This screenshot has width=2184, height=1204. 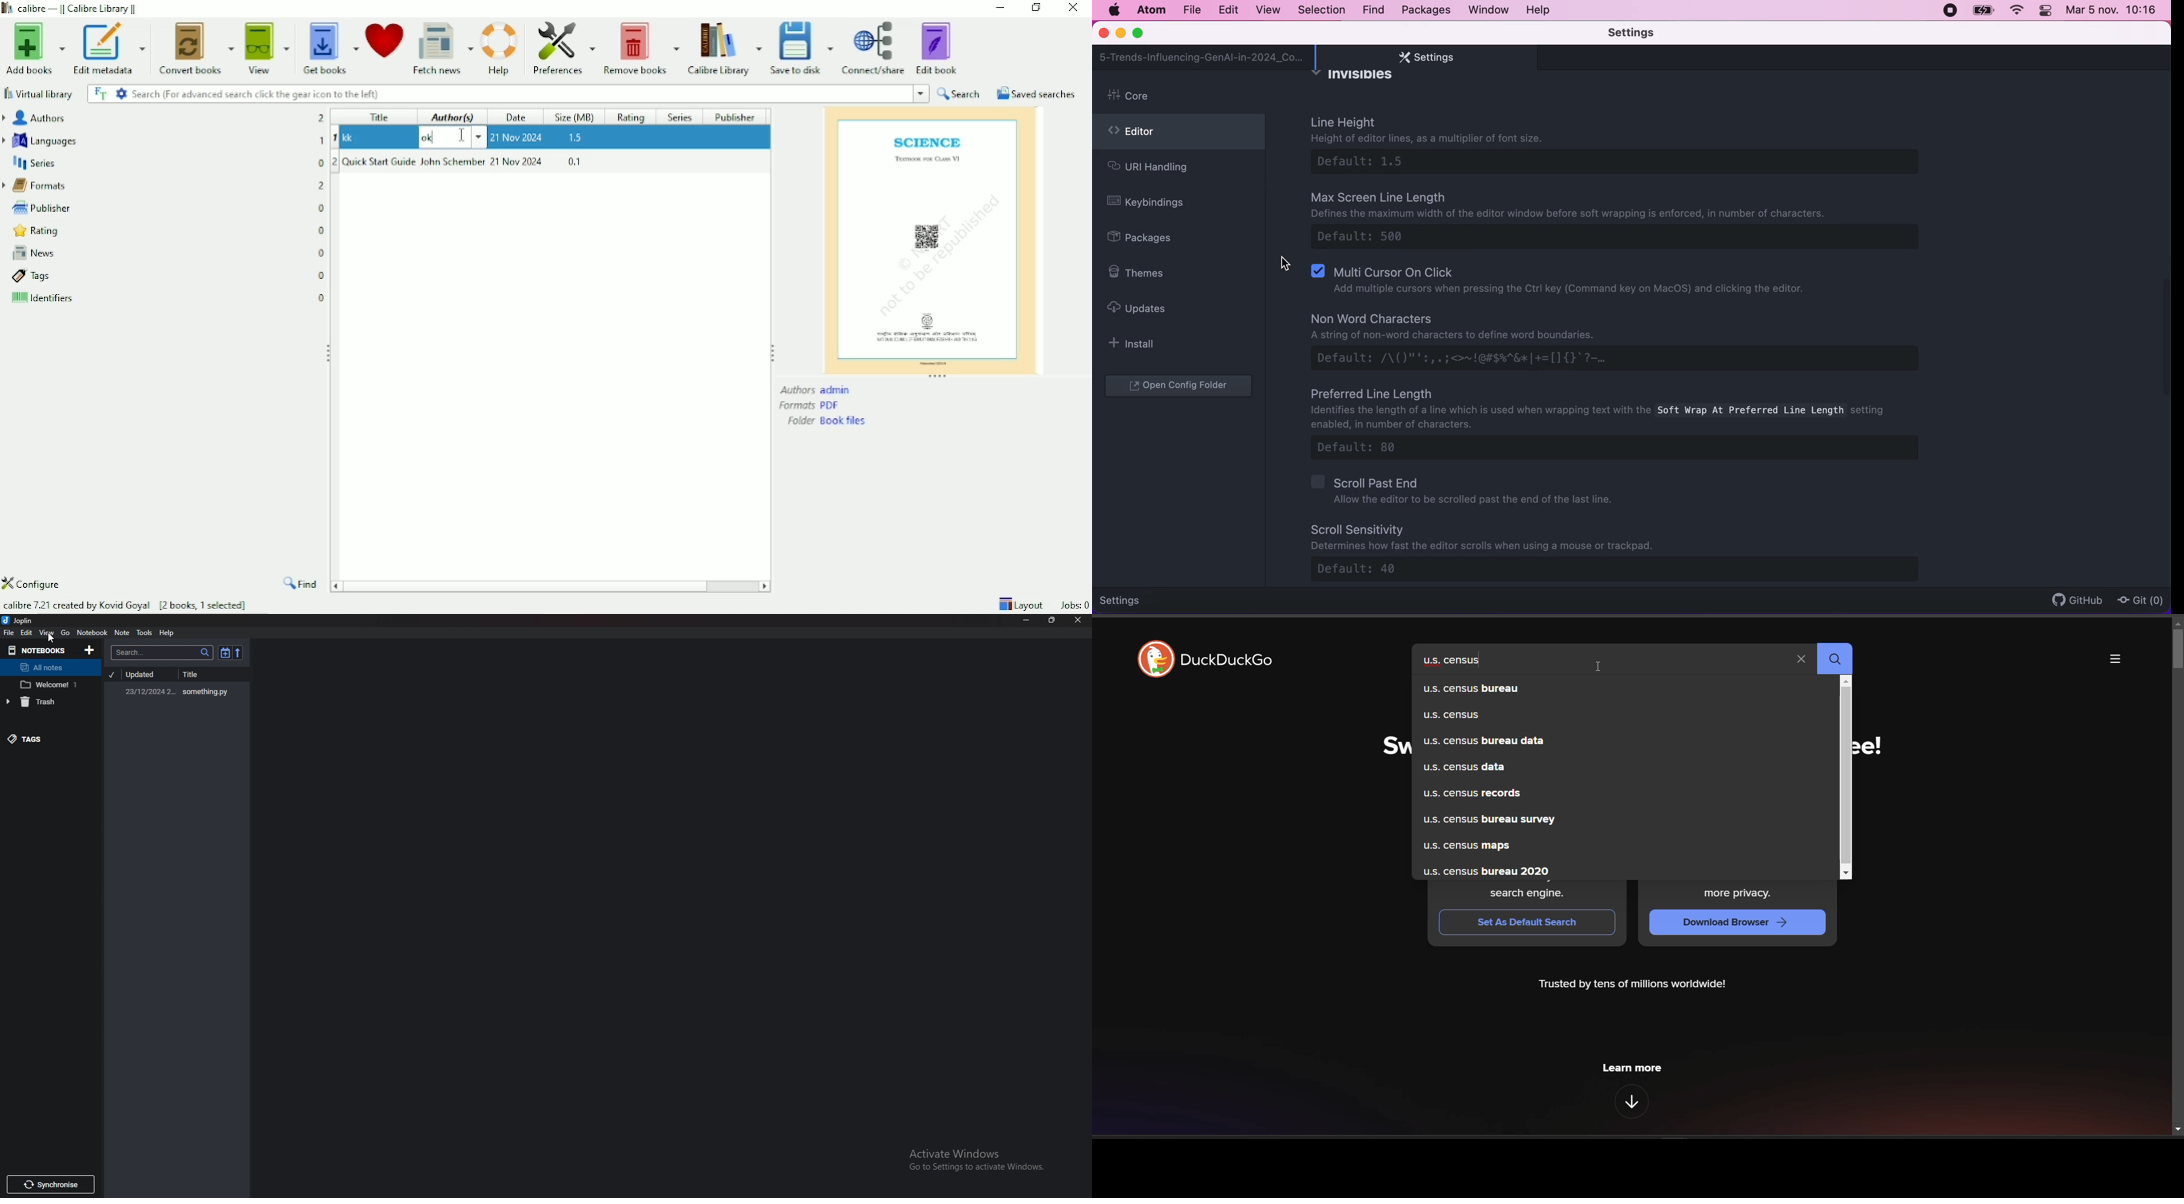 What do you see at coordinates (1036, 93) in the screenshot?
I see `Saved searches` at bounding box center [1036, 93].